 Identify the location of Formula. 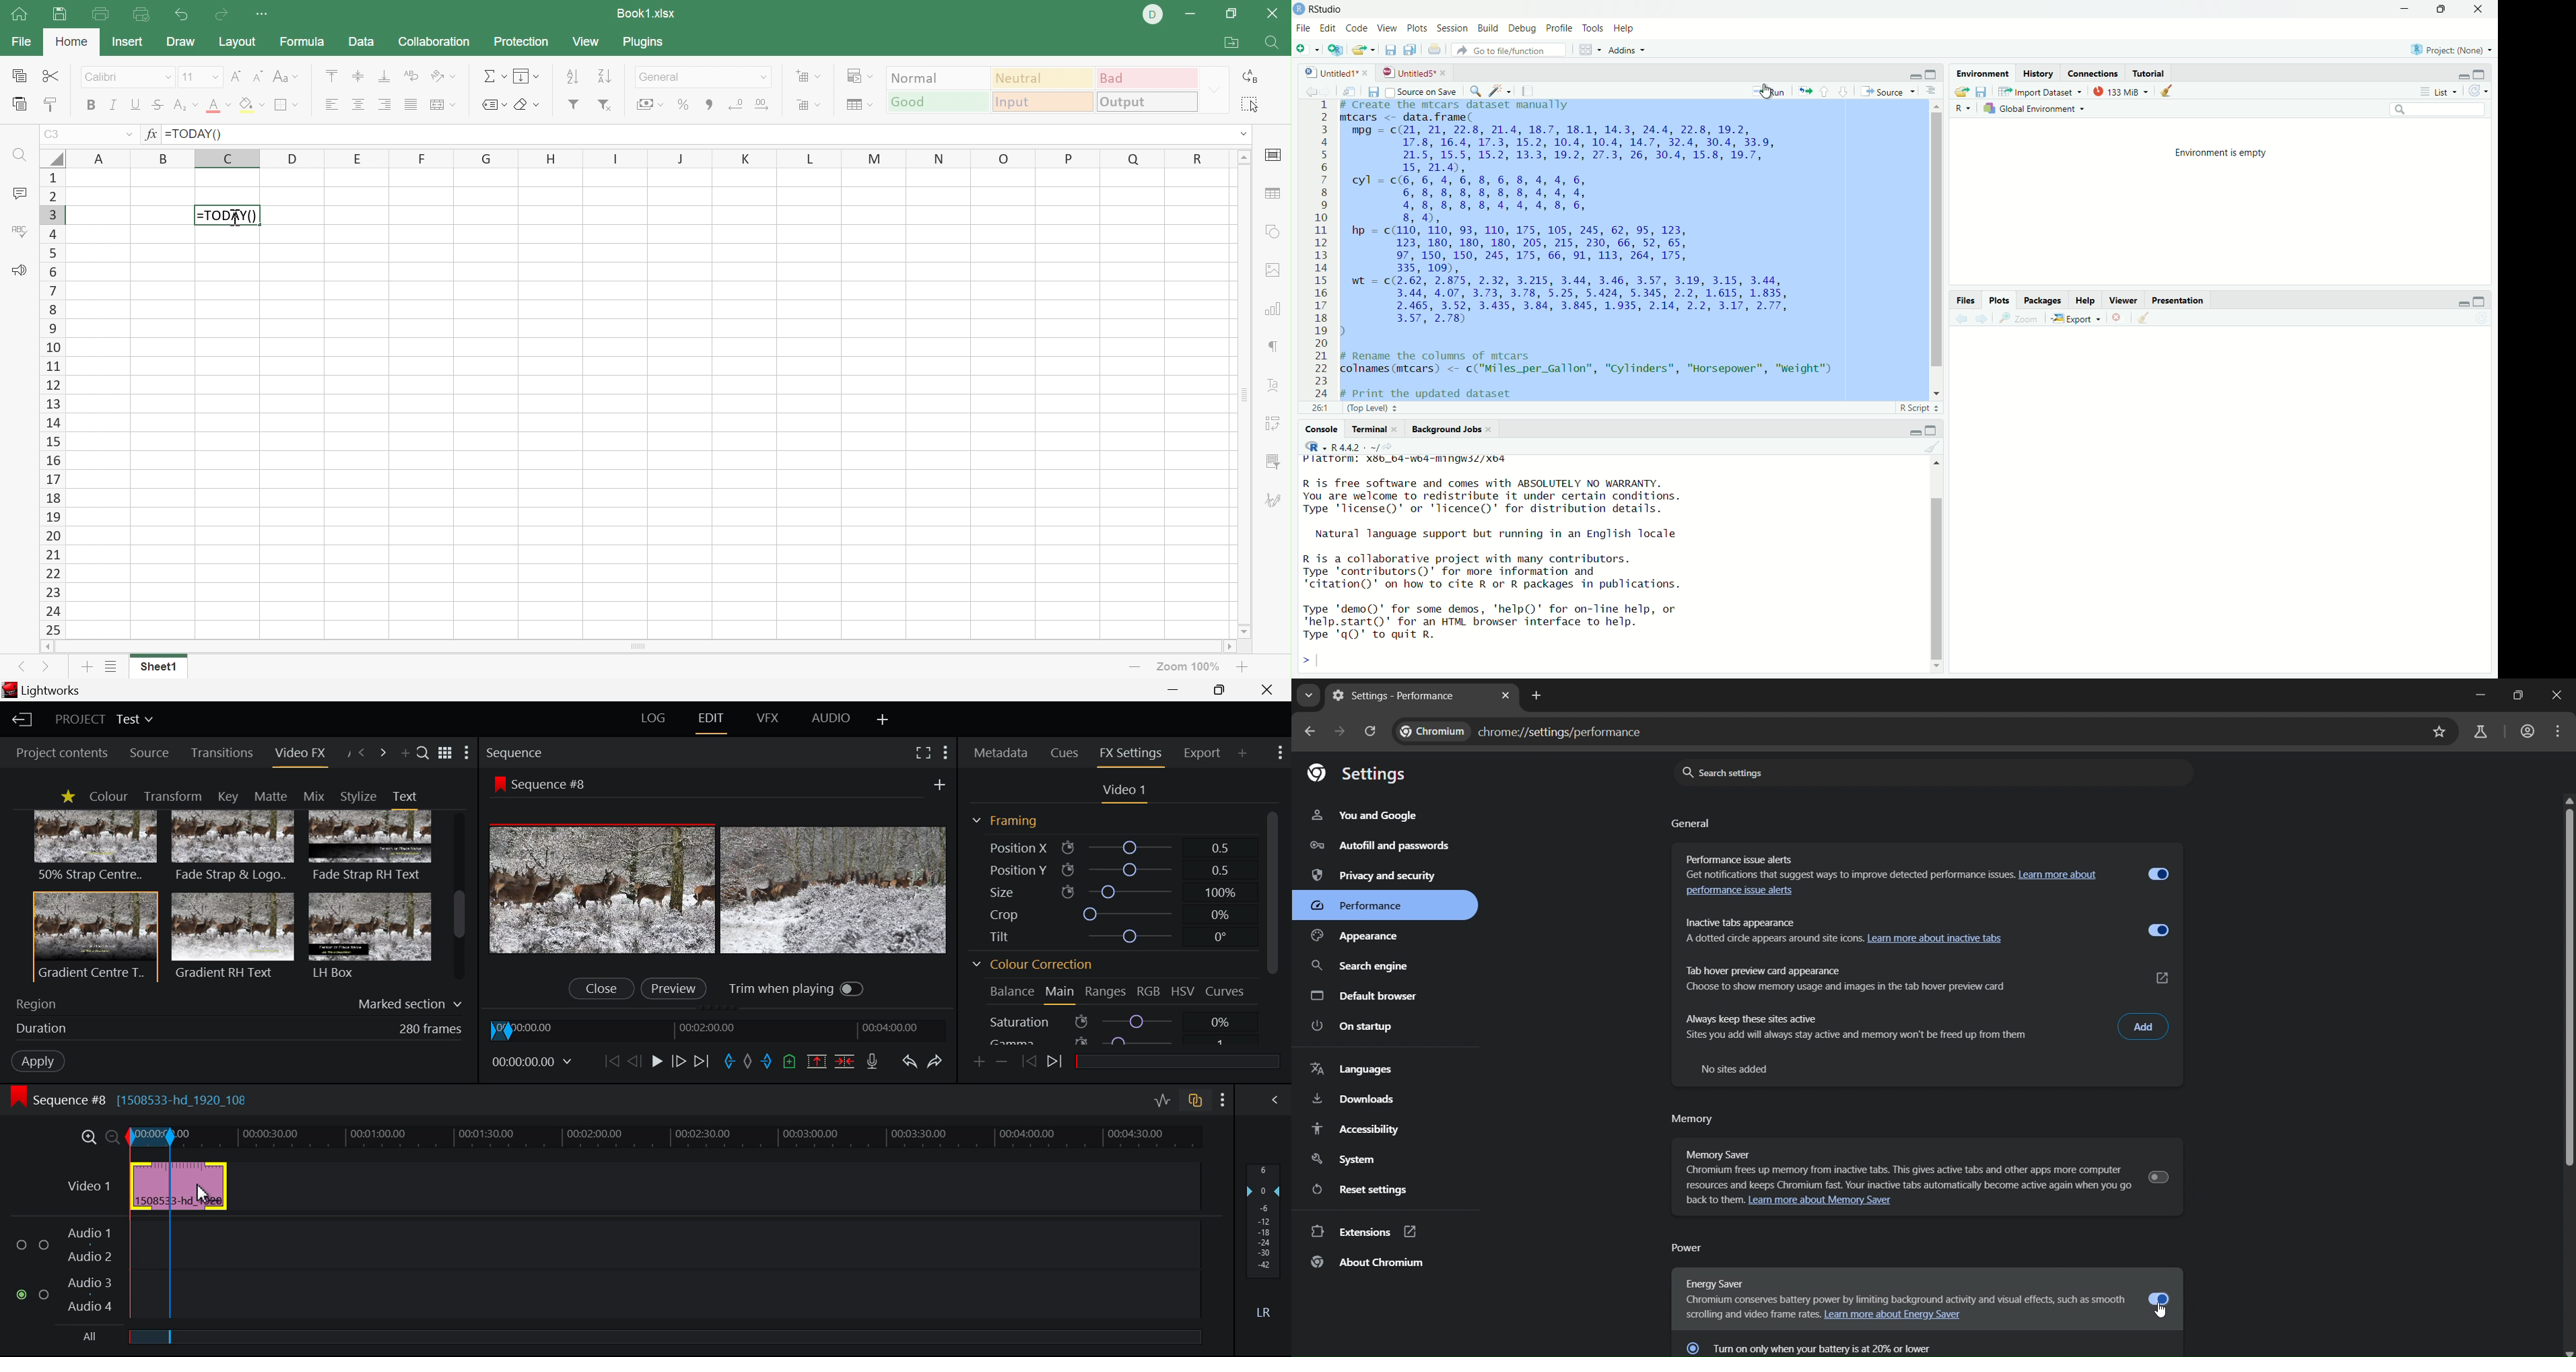
(305, 41).